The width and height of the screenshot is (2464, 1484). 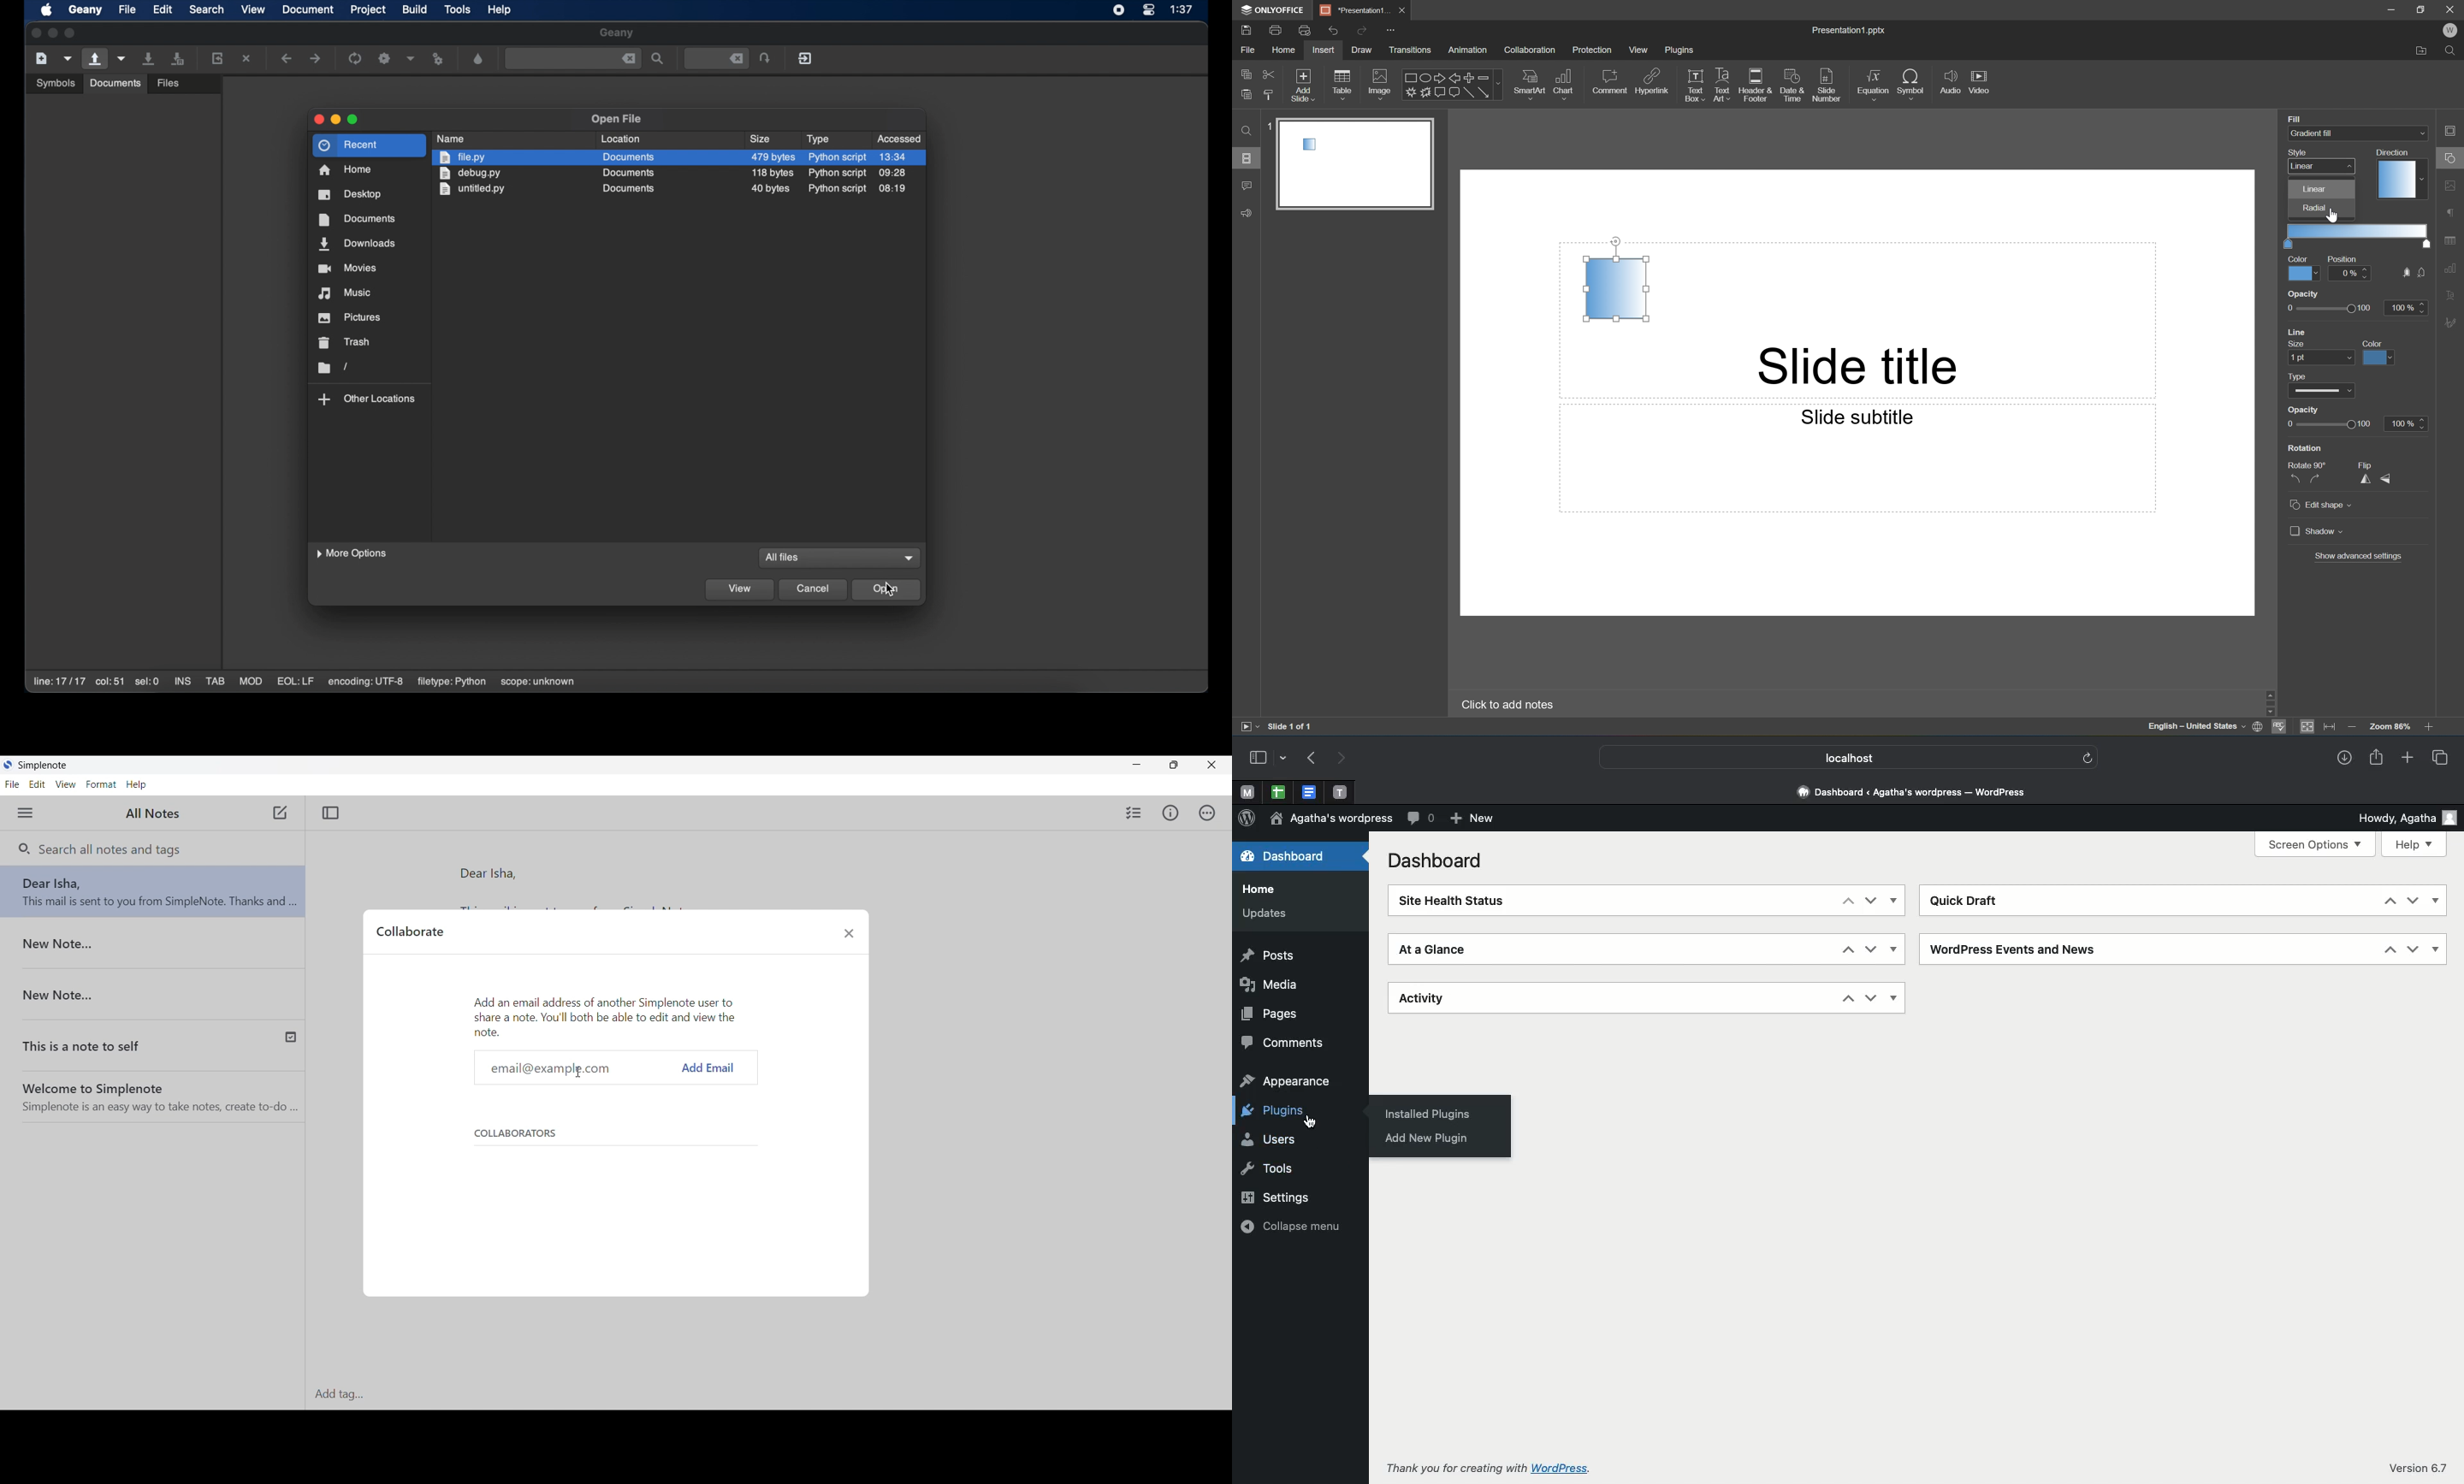 I want to click on Hyperlink, so click(x=1653, y=80).